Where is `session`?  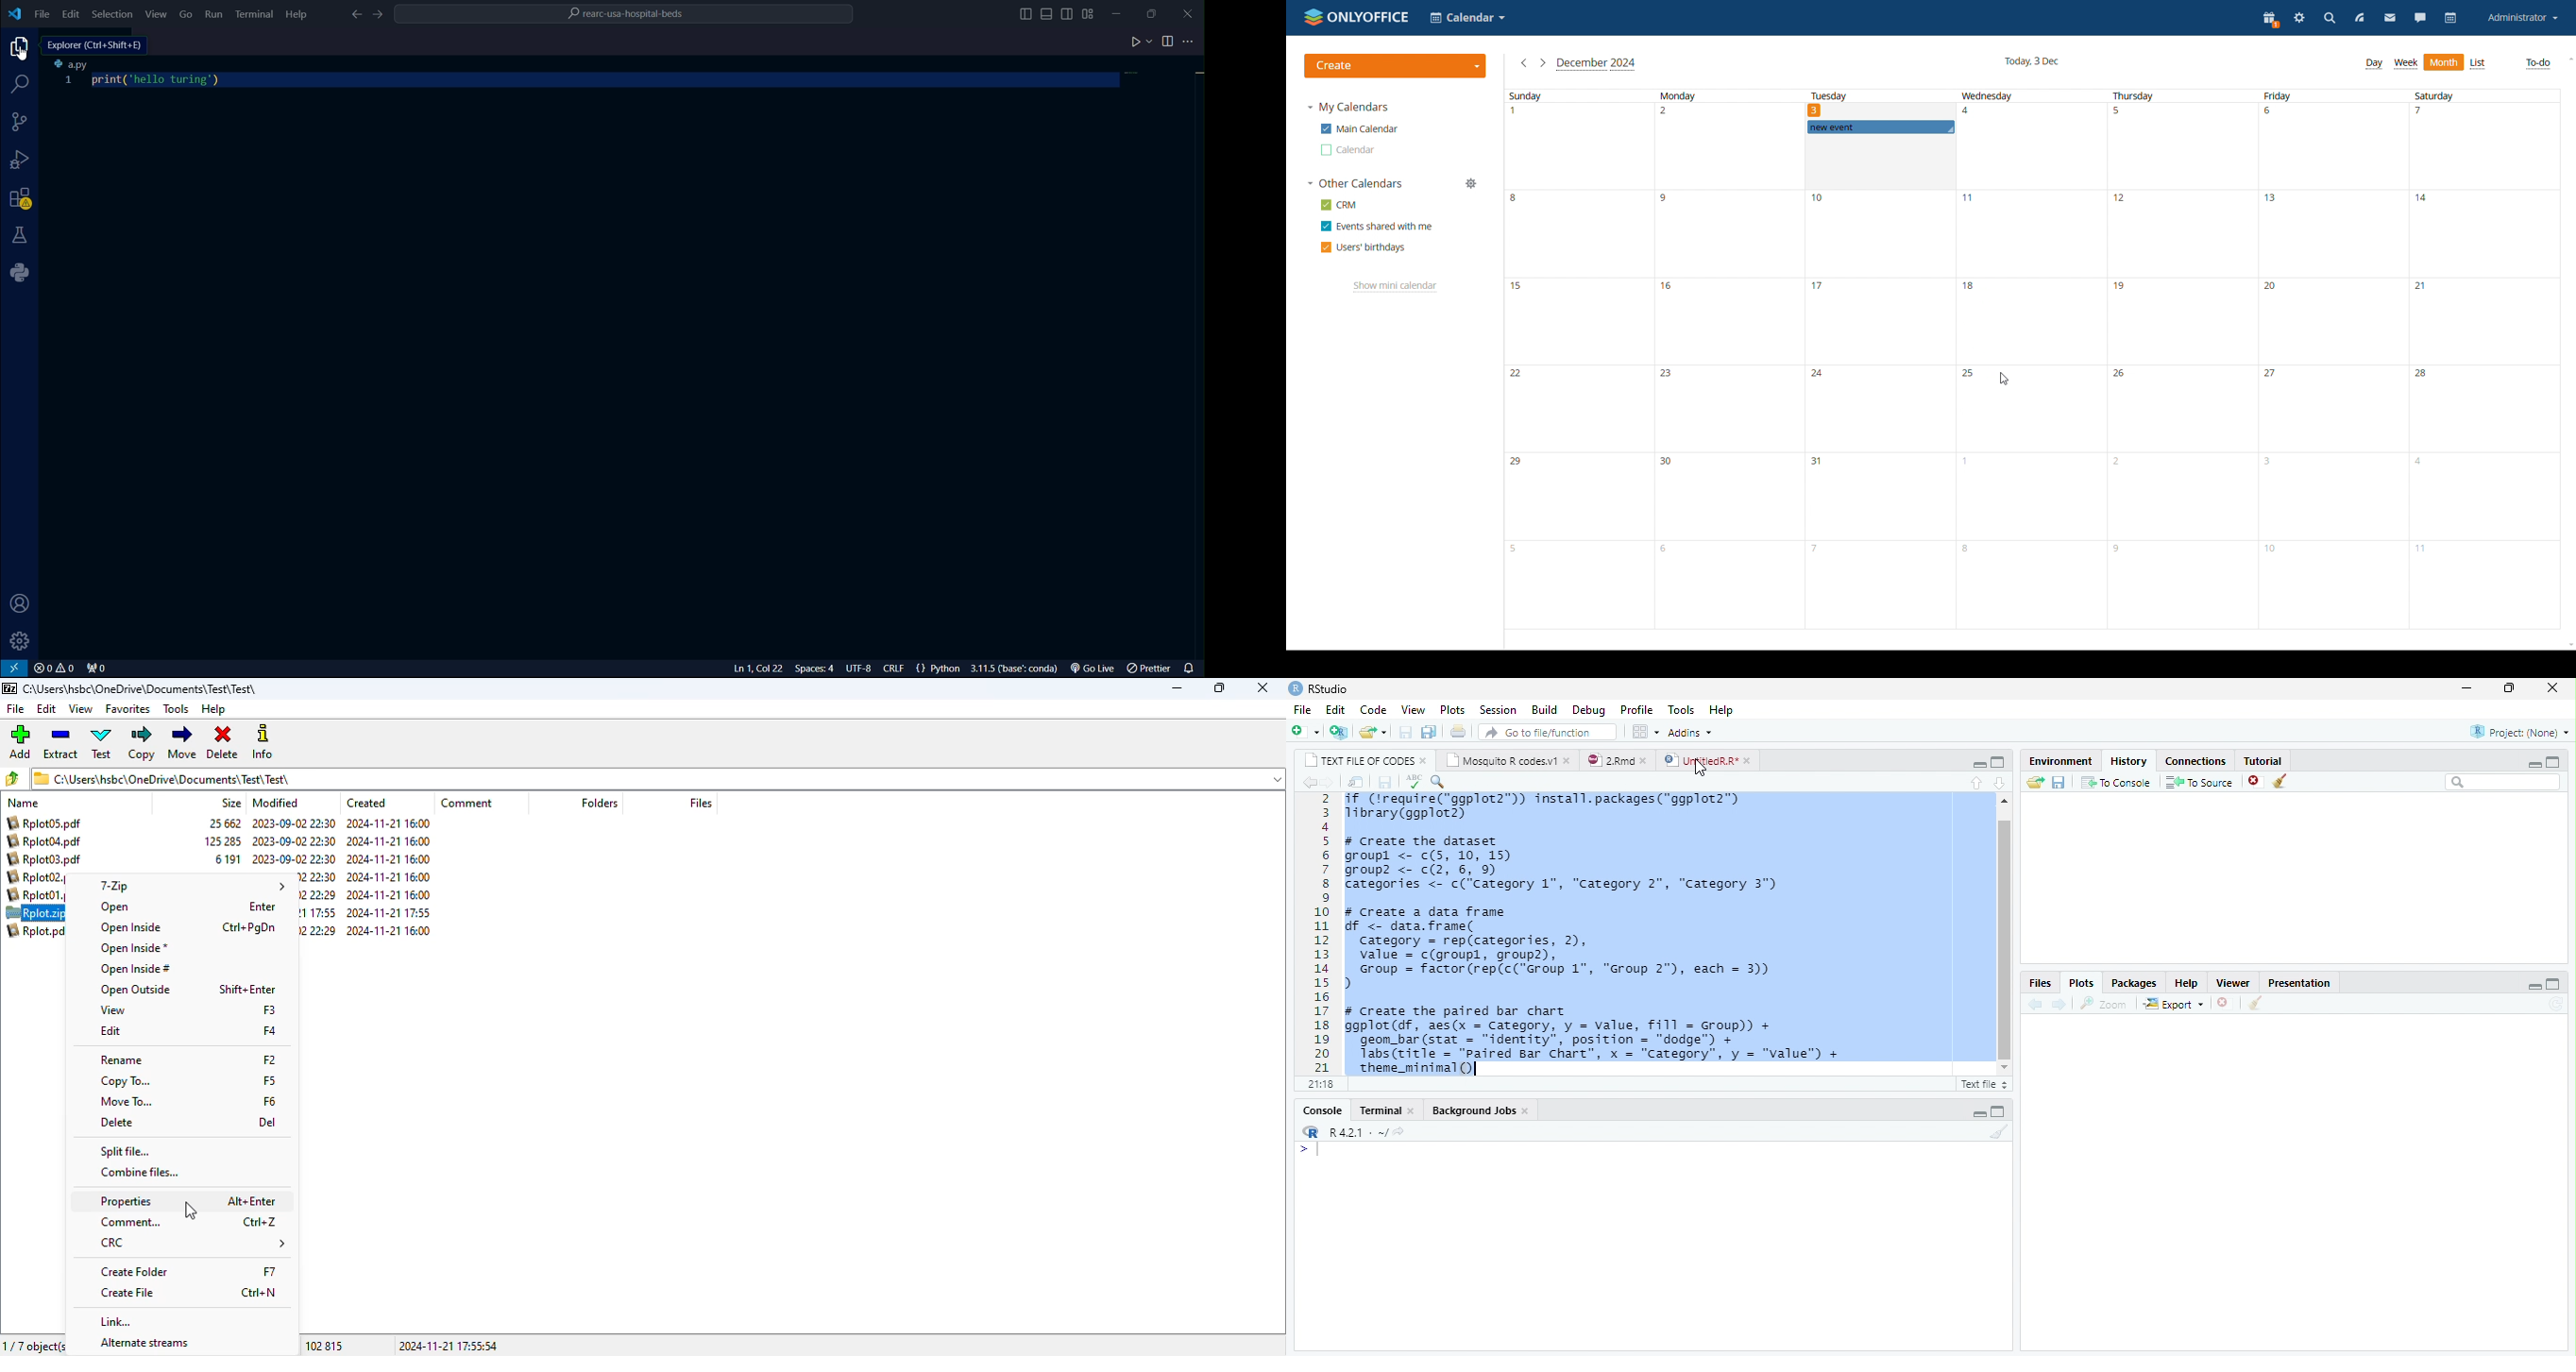 session is located at coordinates (1496, 709).